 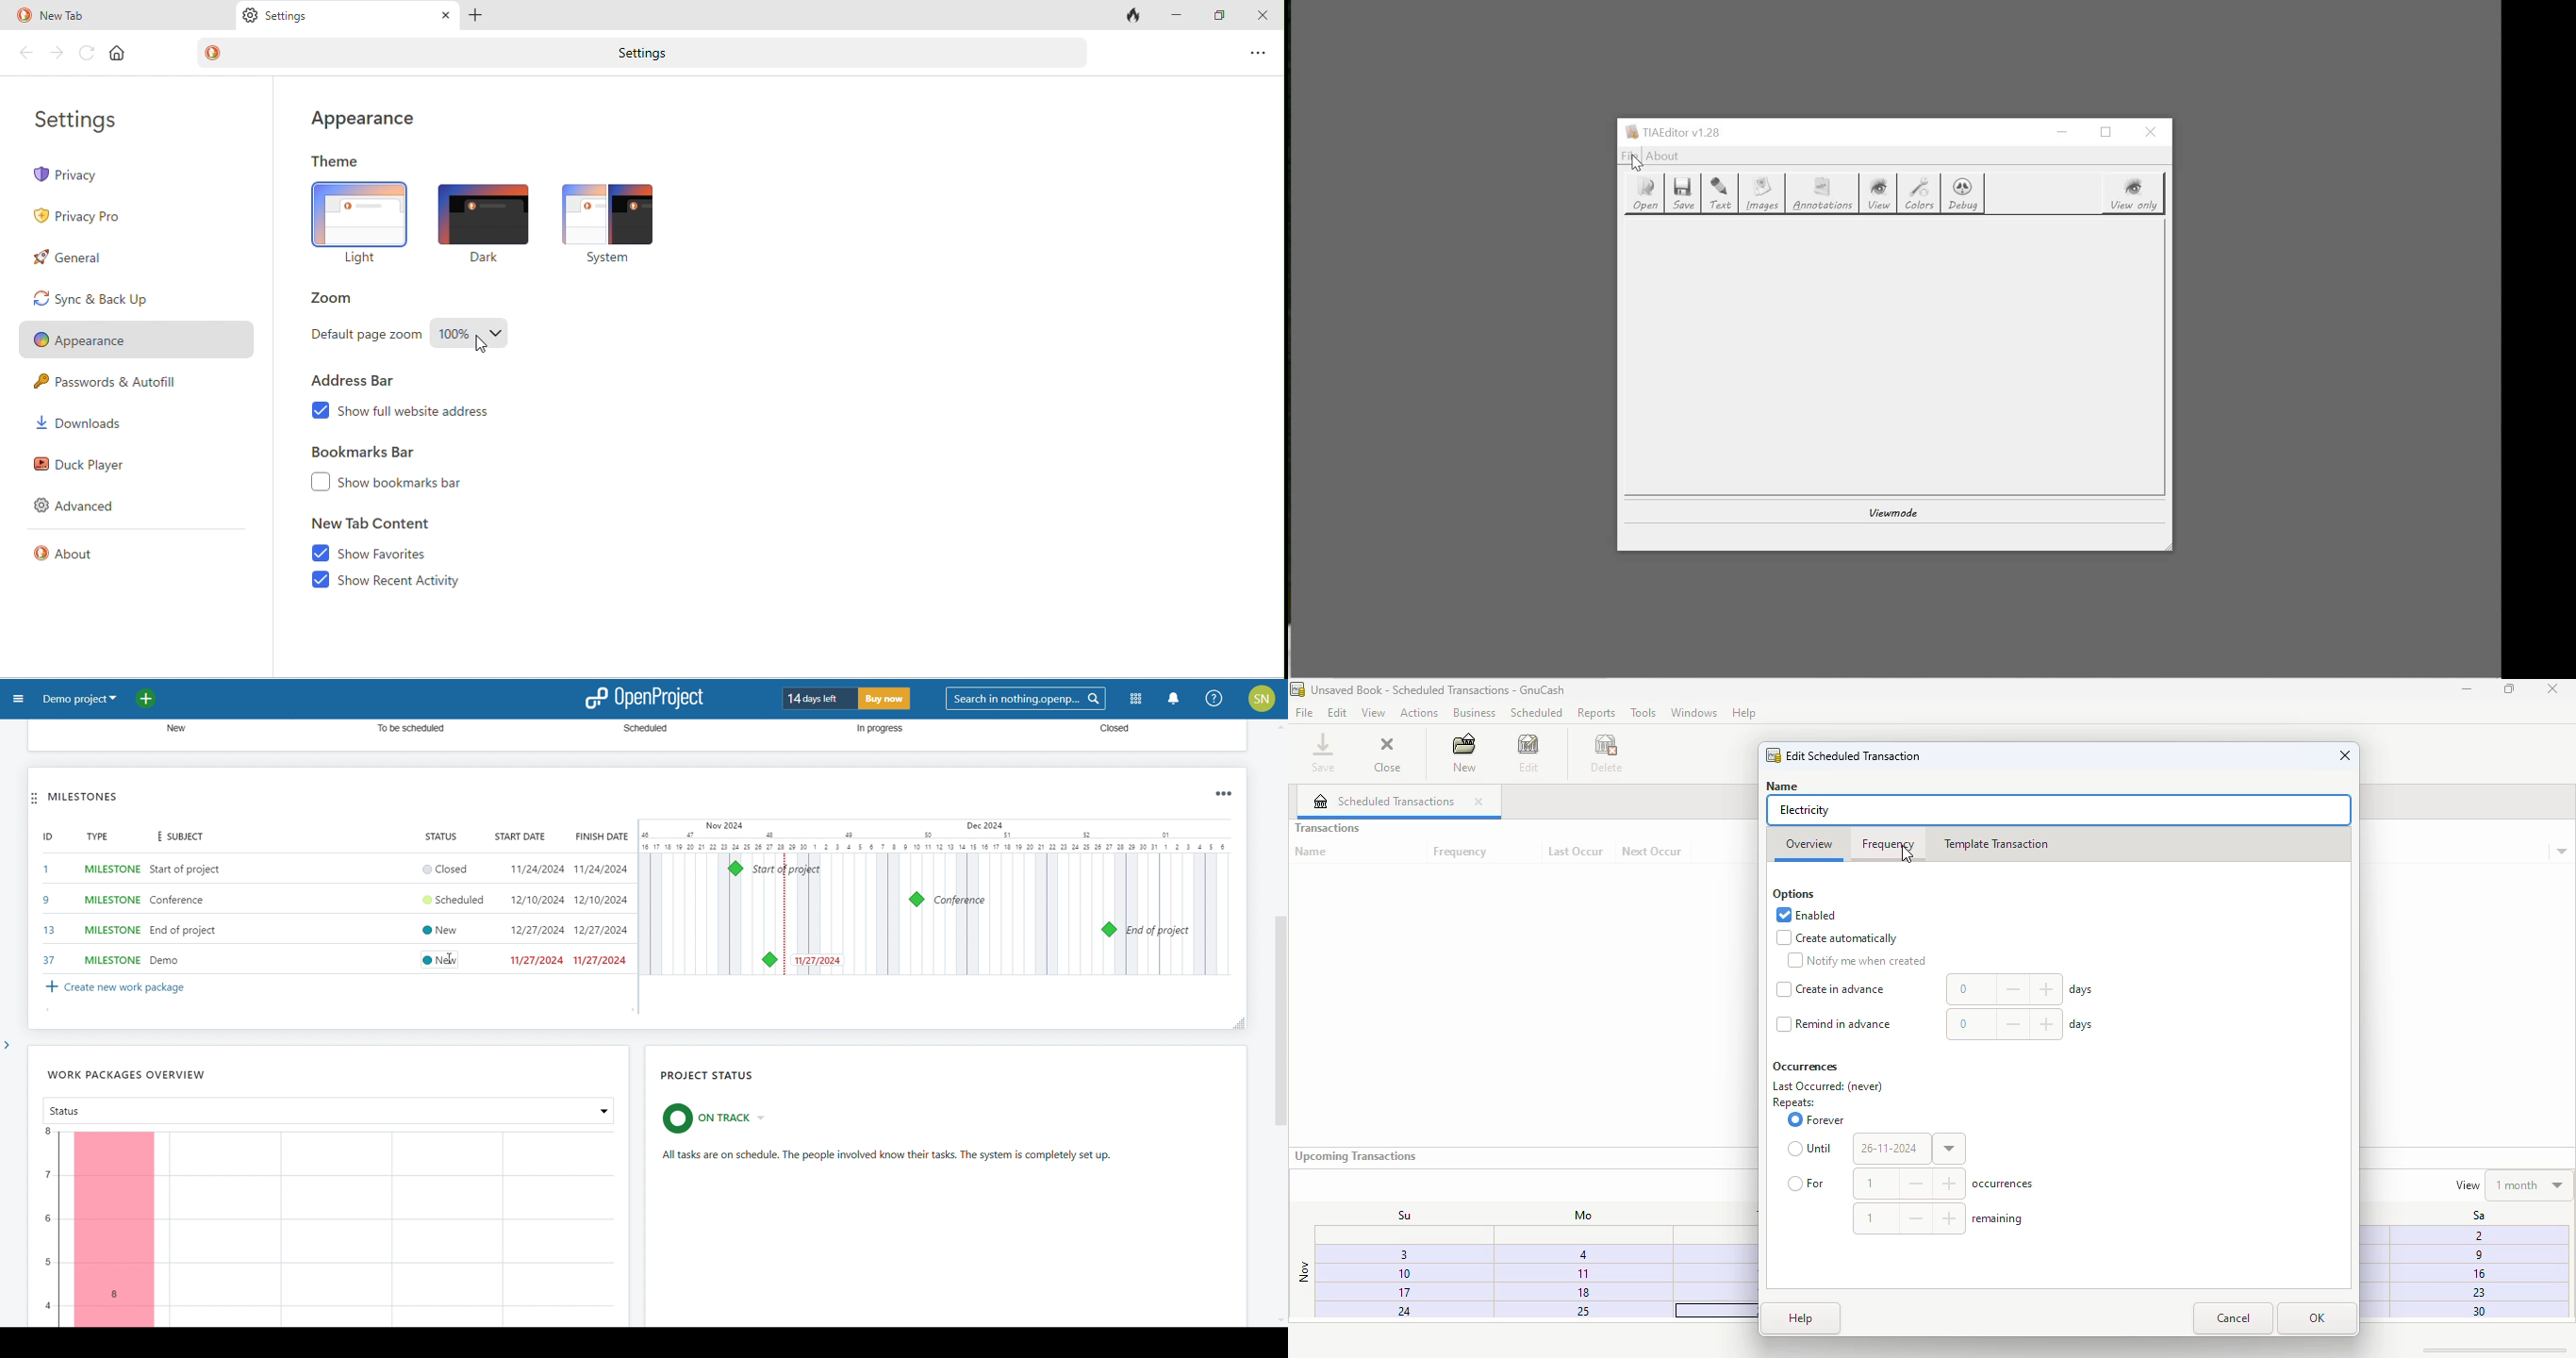 What do you see at coordinates (1393, 1257) in the screenshot?
I see `3` at bounding box center [1393, 1257].